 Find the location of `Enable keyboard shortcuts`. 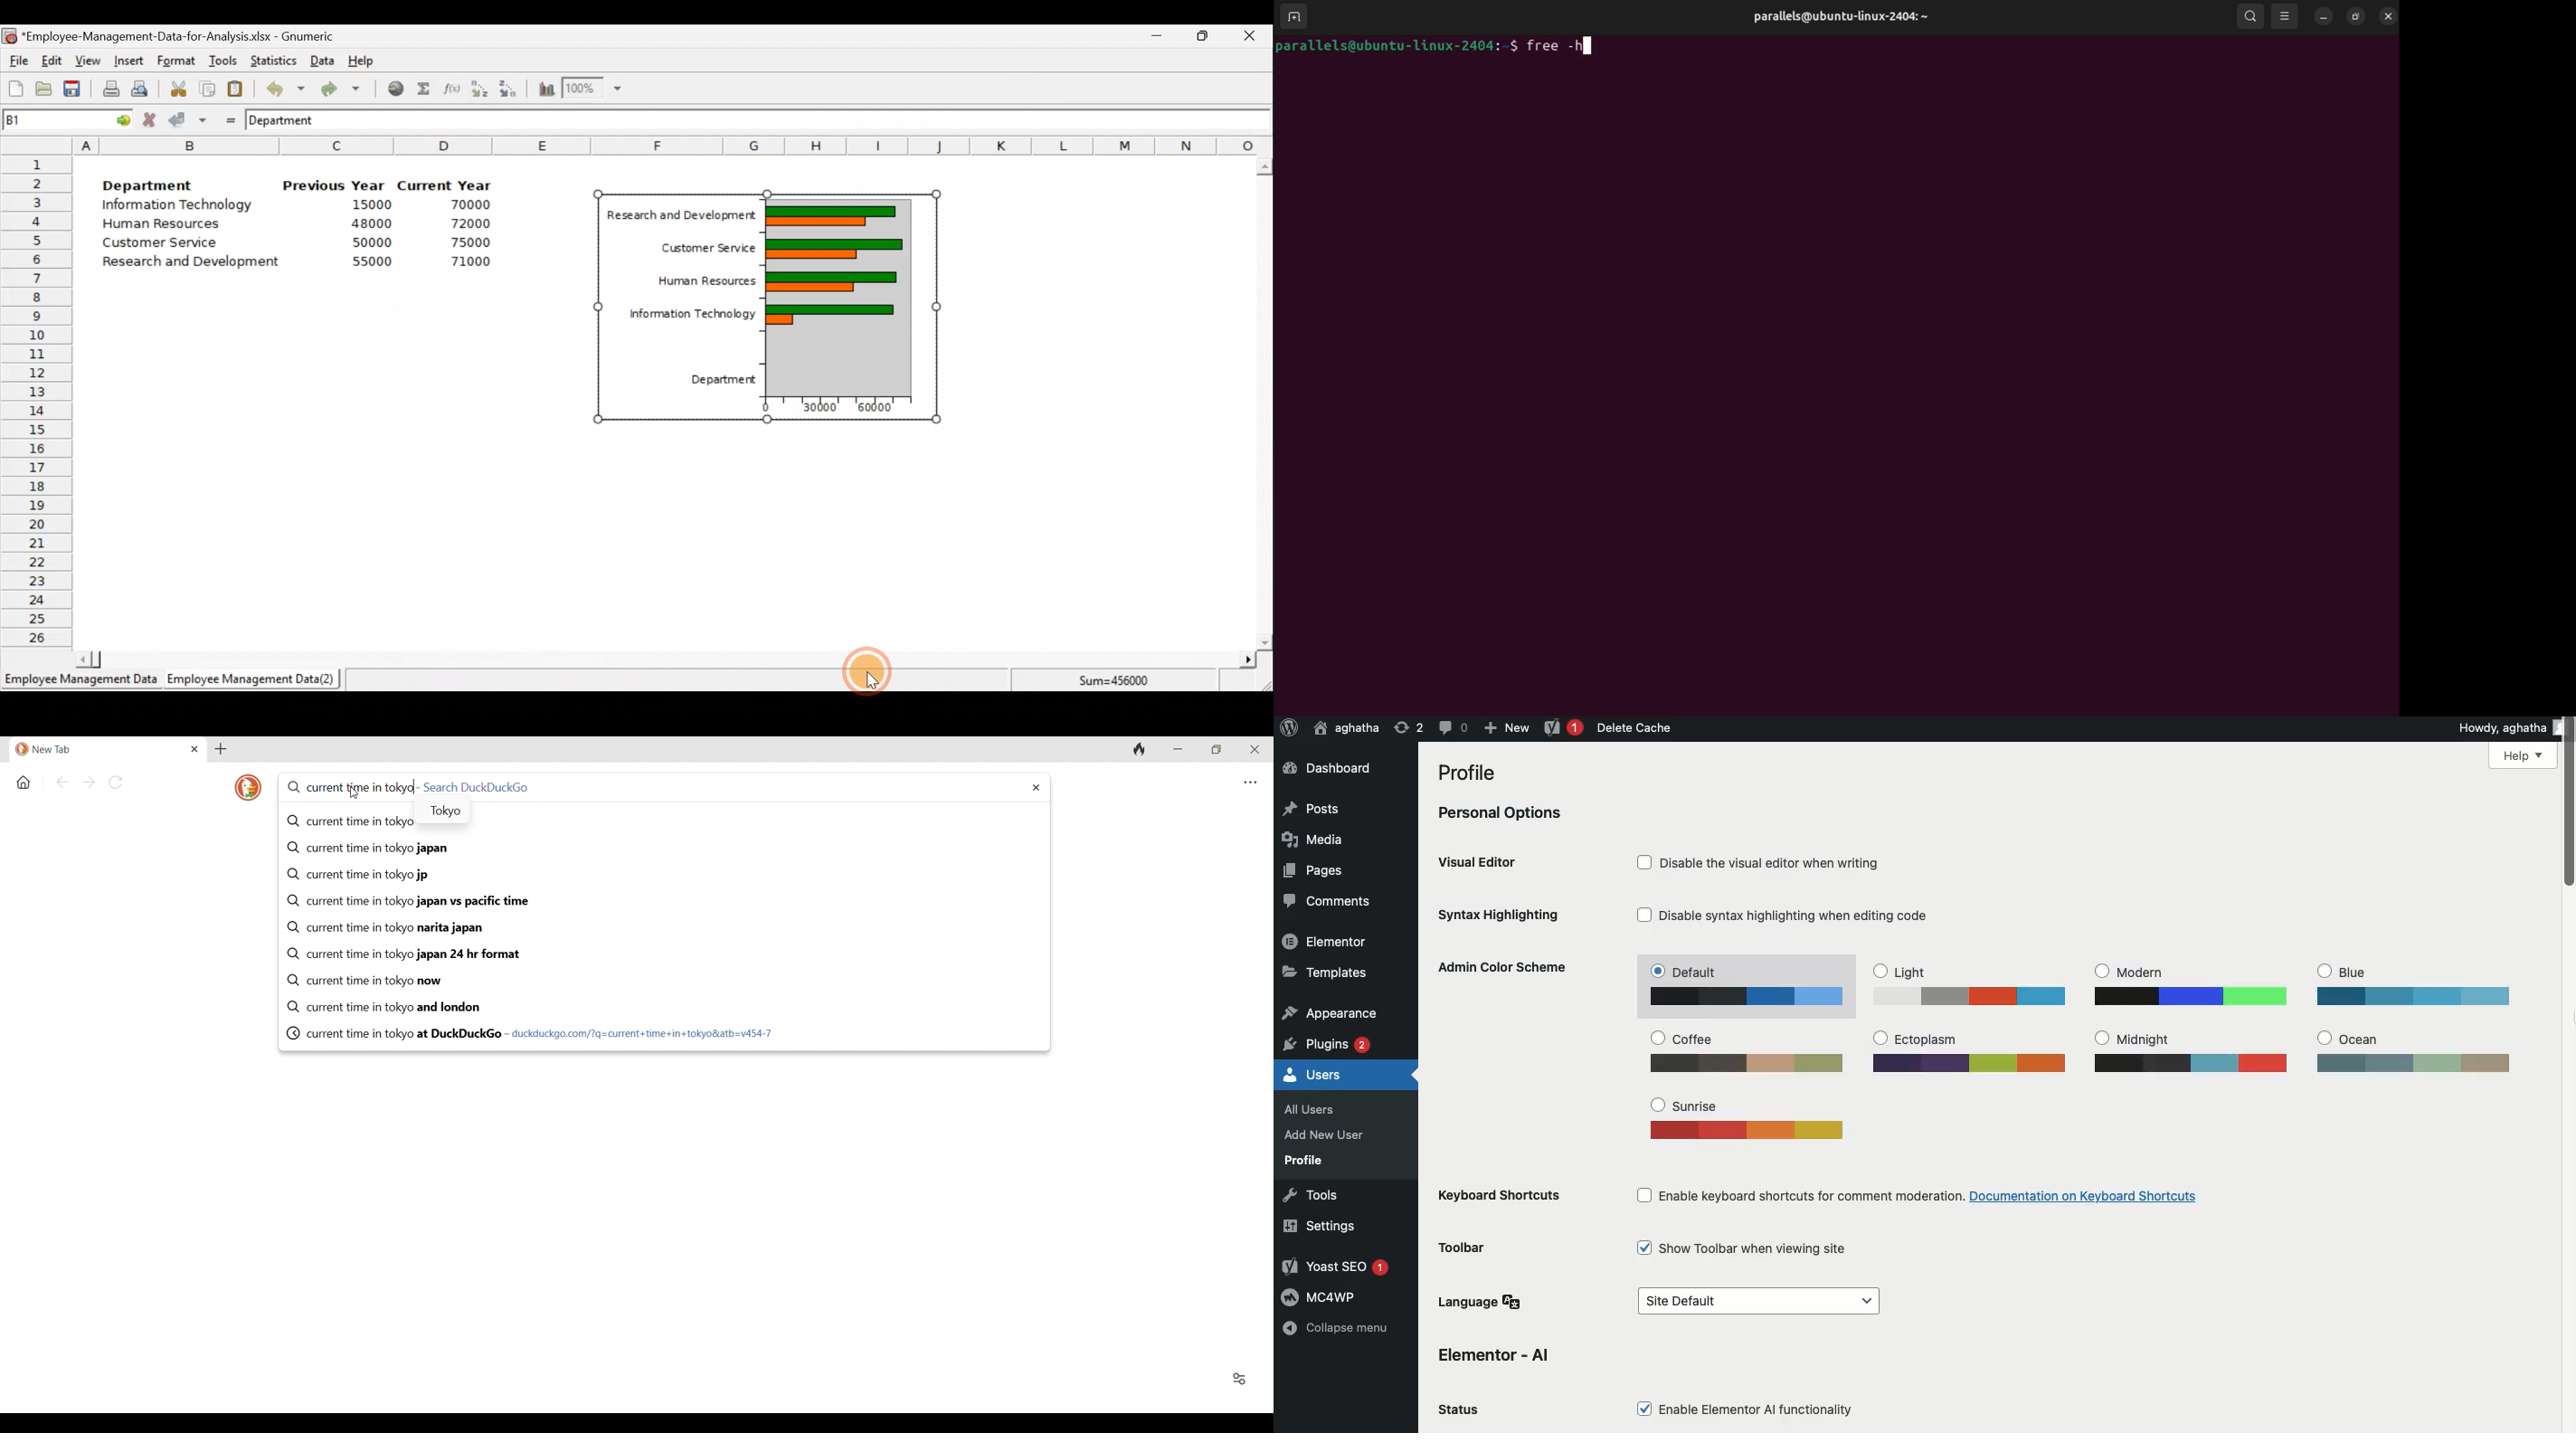

Enable keyboard shortcuts is located at coordinates (1919, 1192).